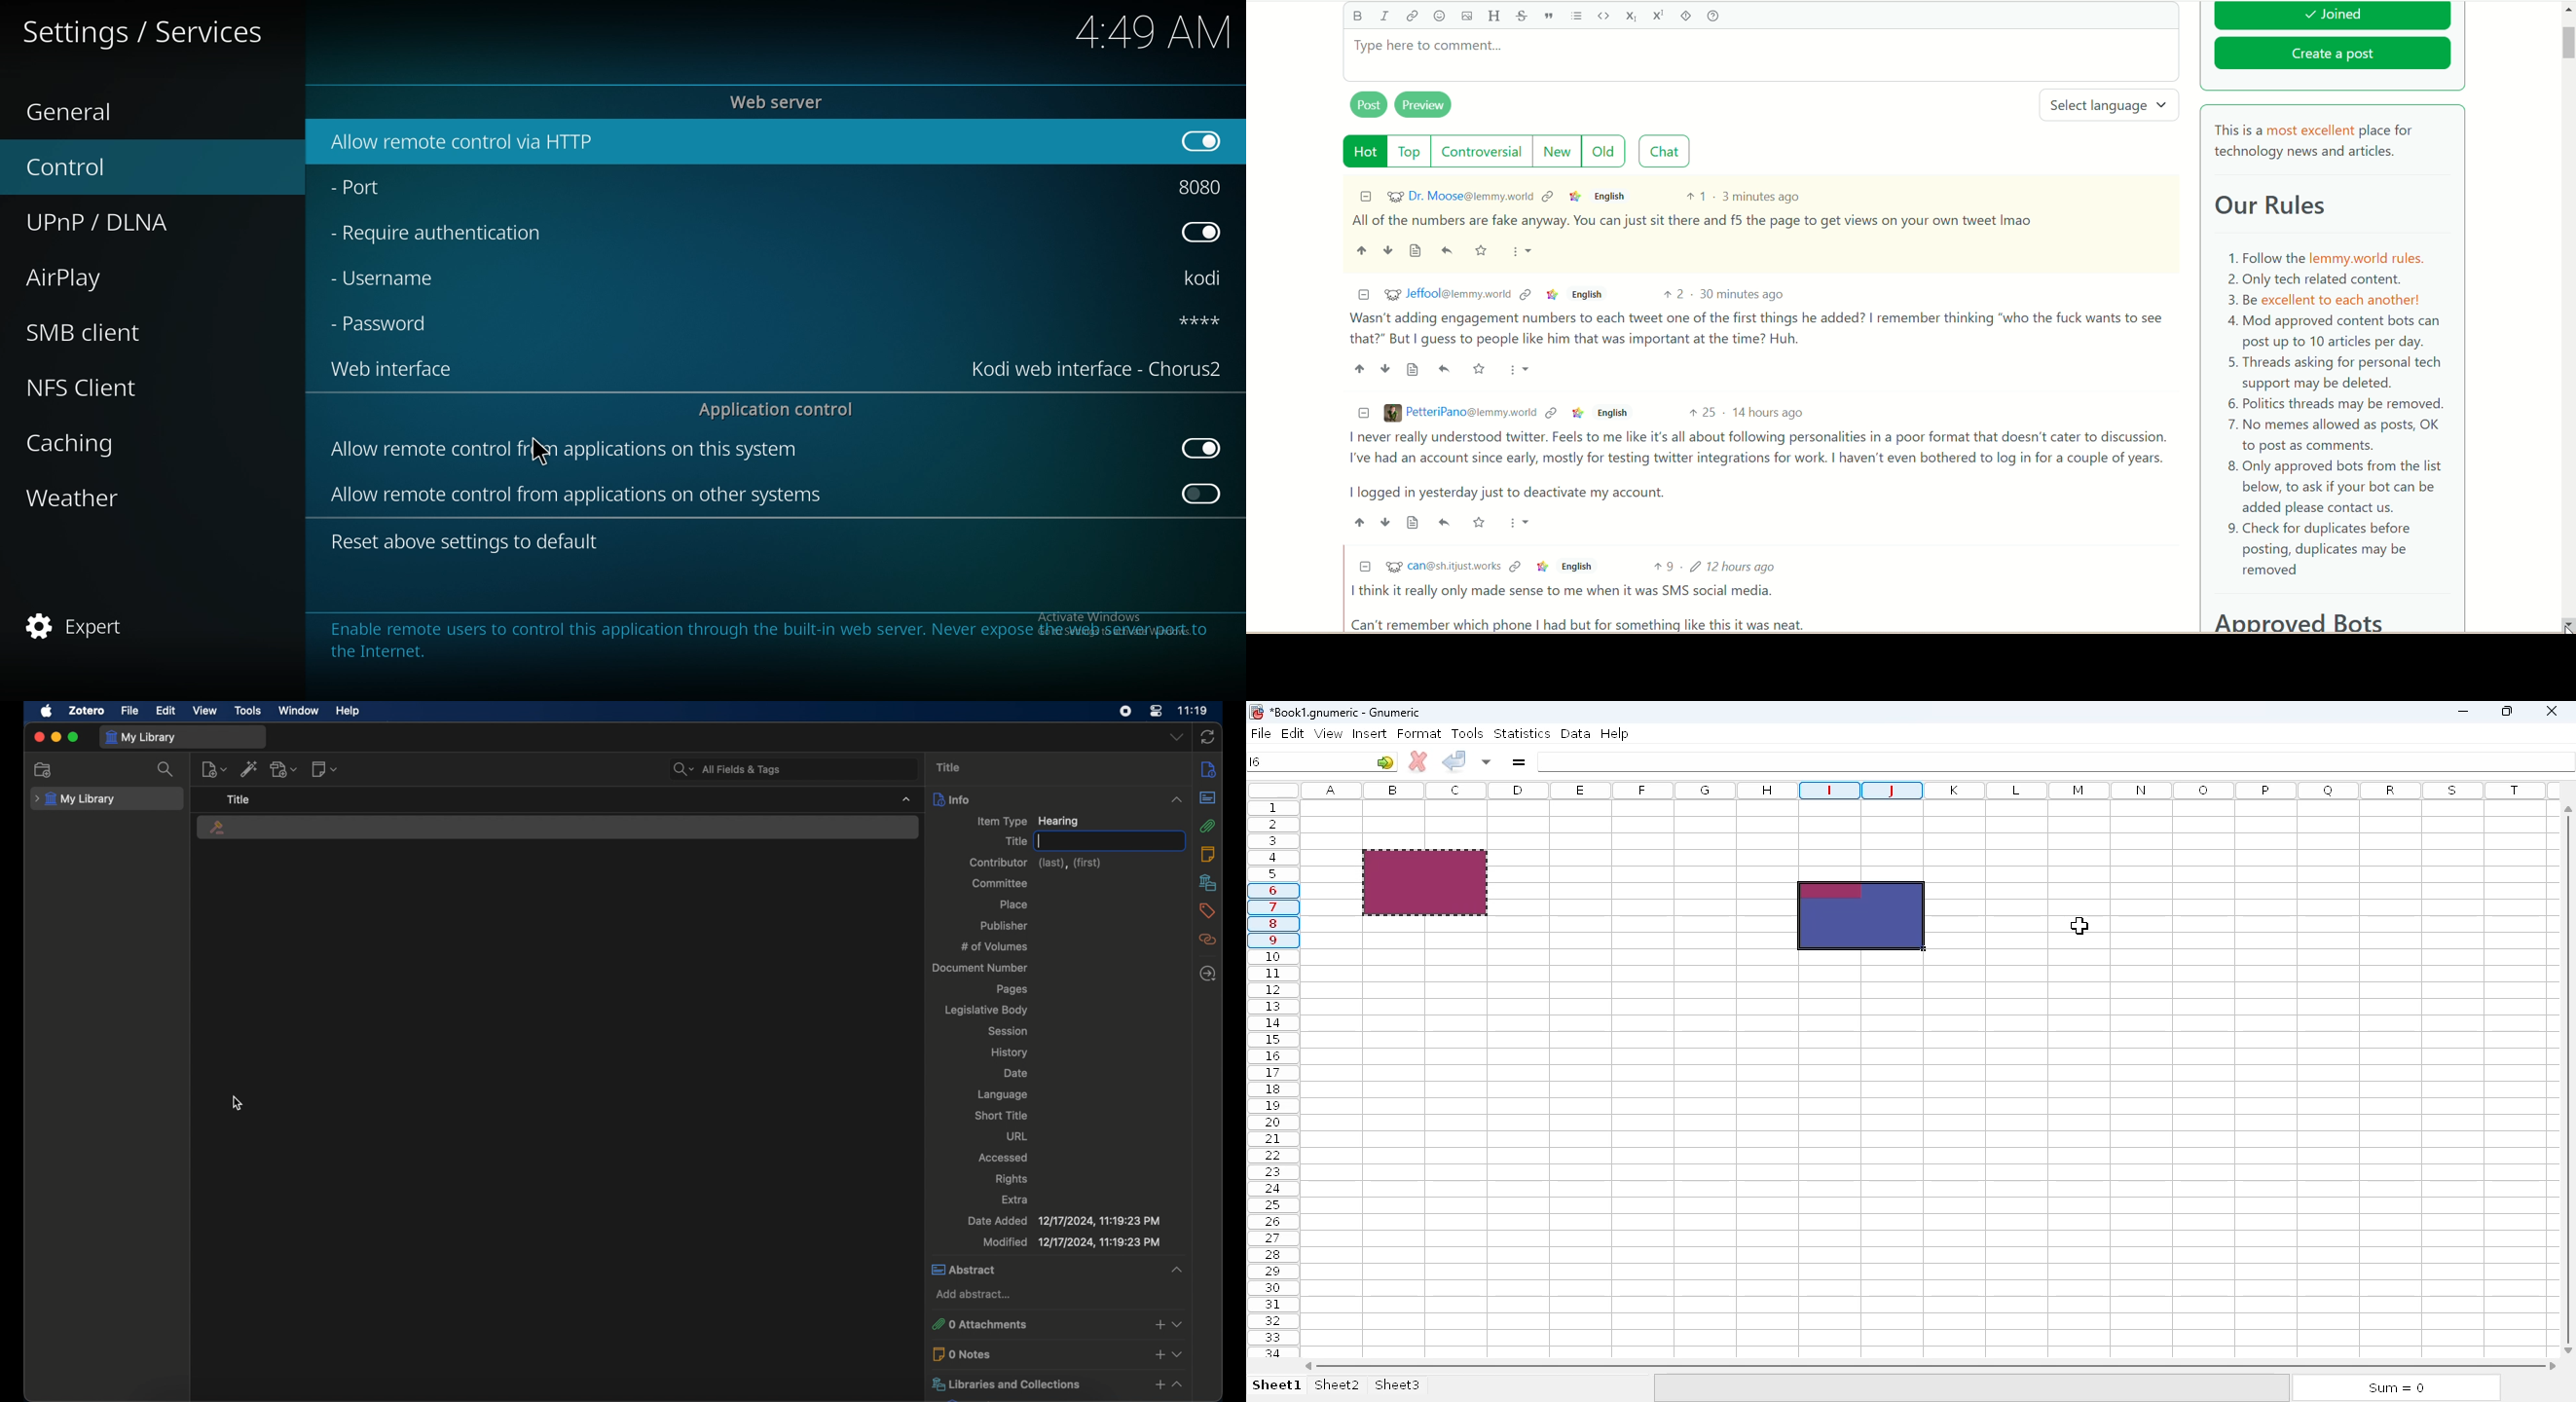 The width and height of the screenshot is (2576, 1428). Describe the element at coordinates (585, 450) in the screenshot. I see `allow remote control from apps on this system` at that location.